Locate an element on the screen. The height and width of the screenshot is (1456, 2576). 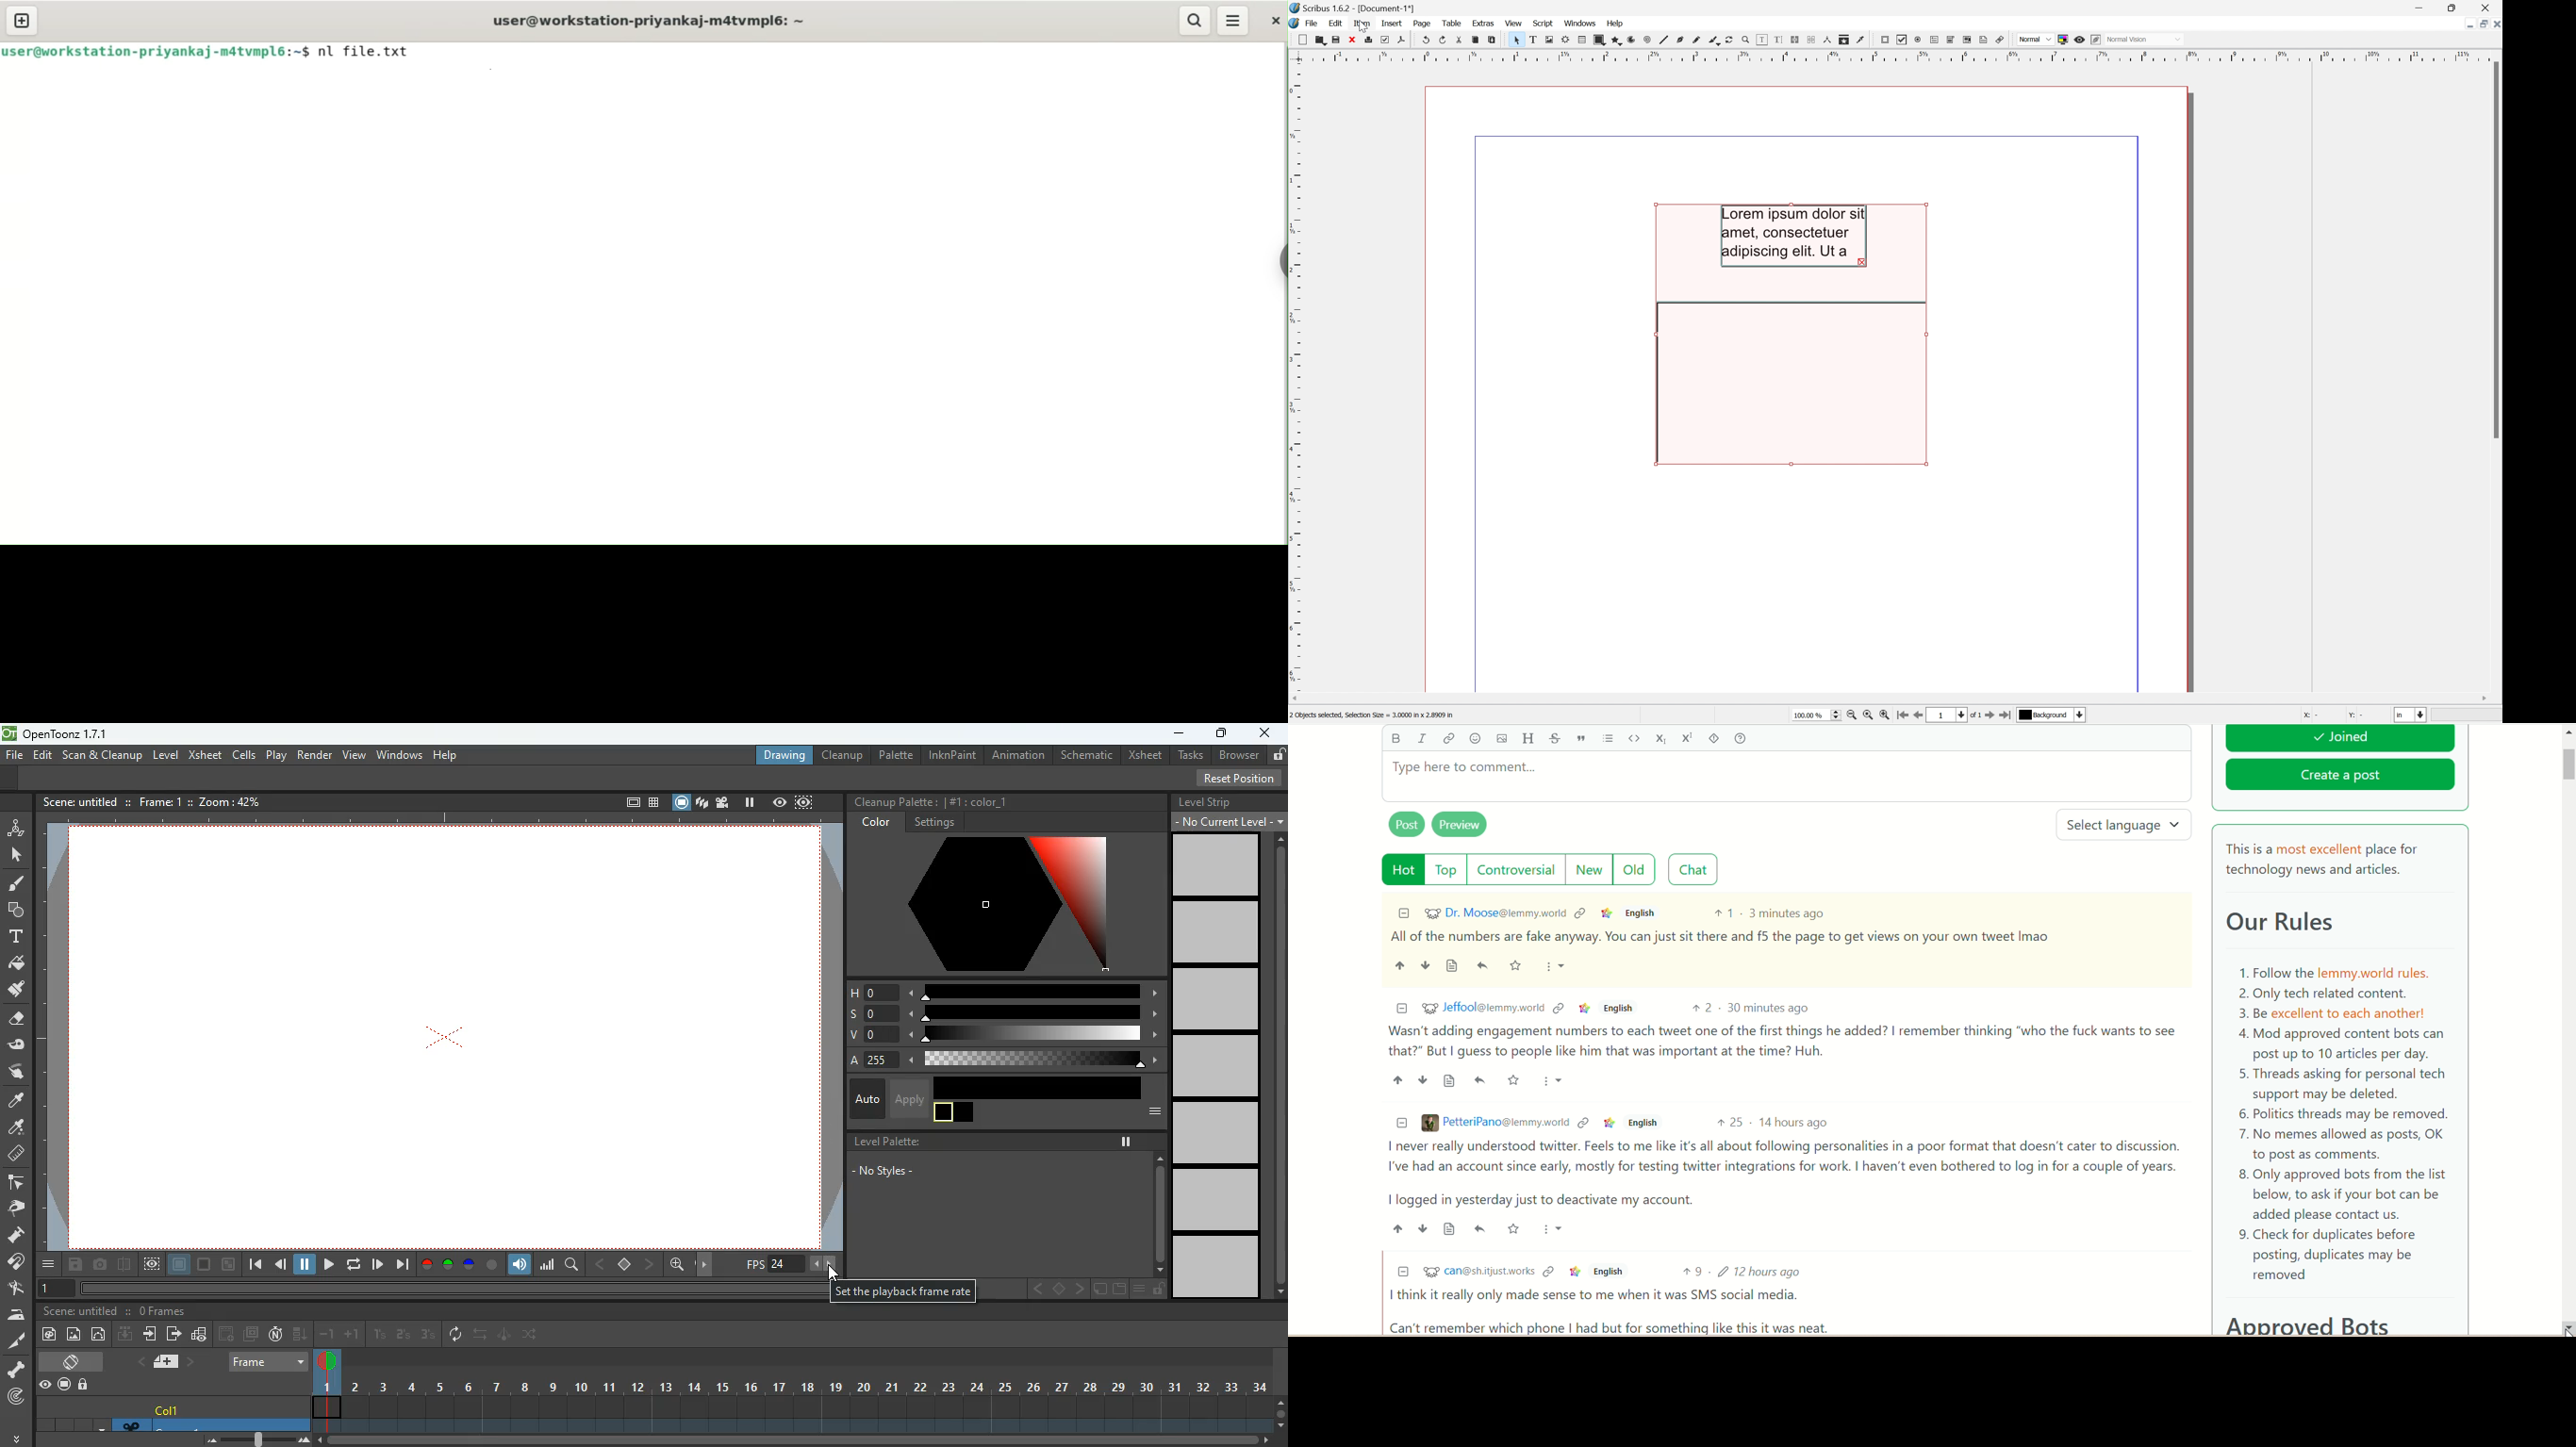
3 is located at coordinates (427, 1335).